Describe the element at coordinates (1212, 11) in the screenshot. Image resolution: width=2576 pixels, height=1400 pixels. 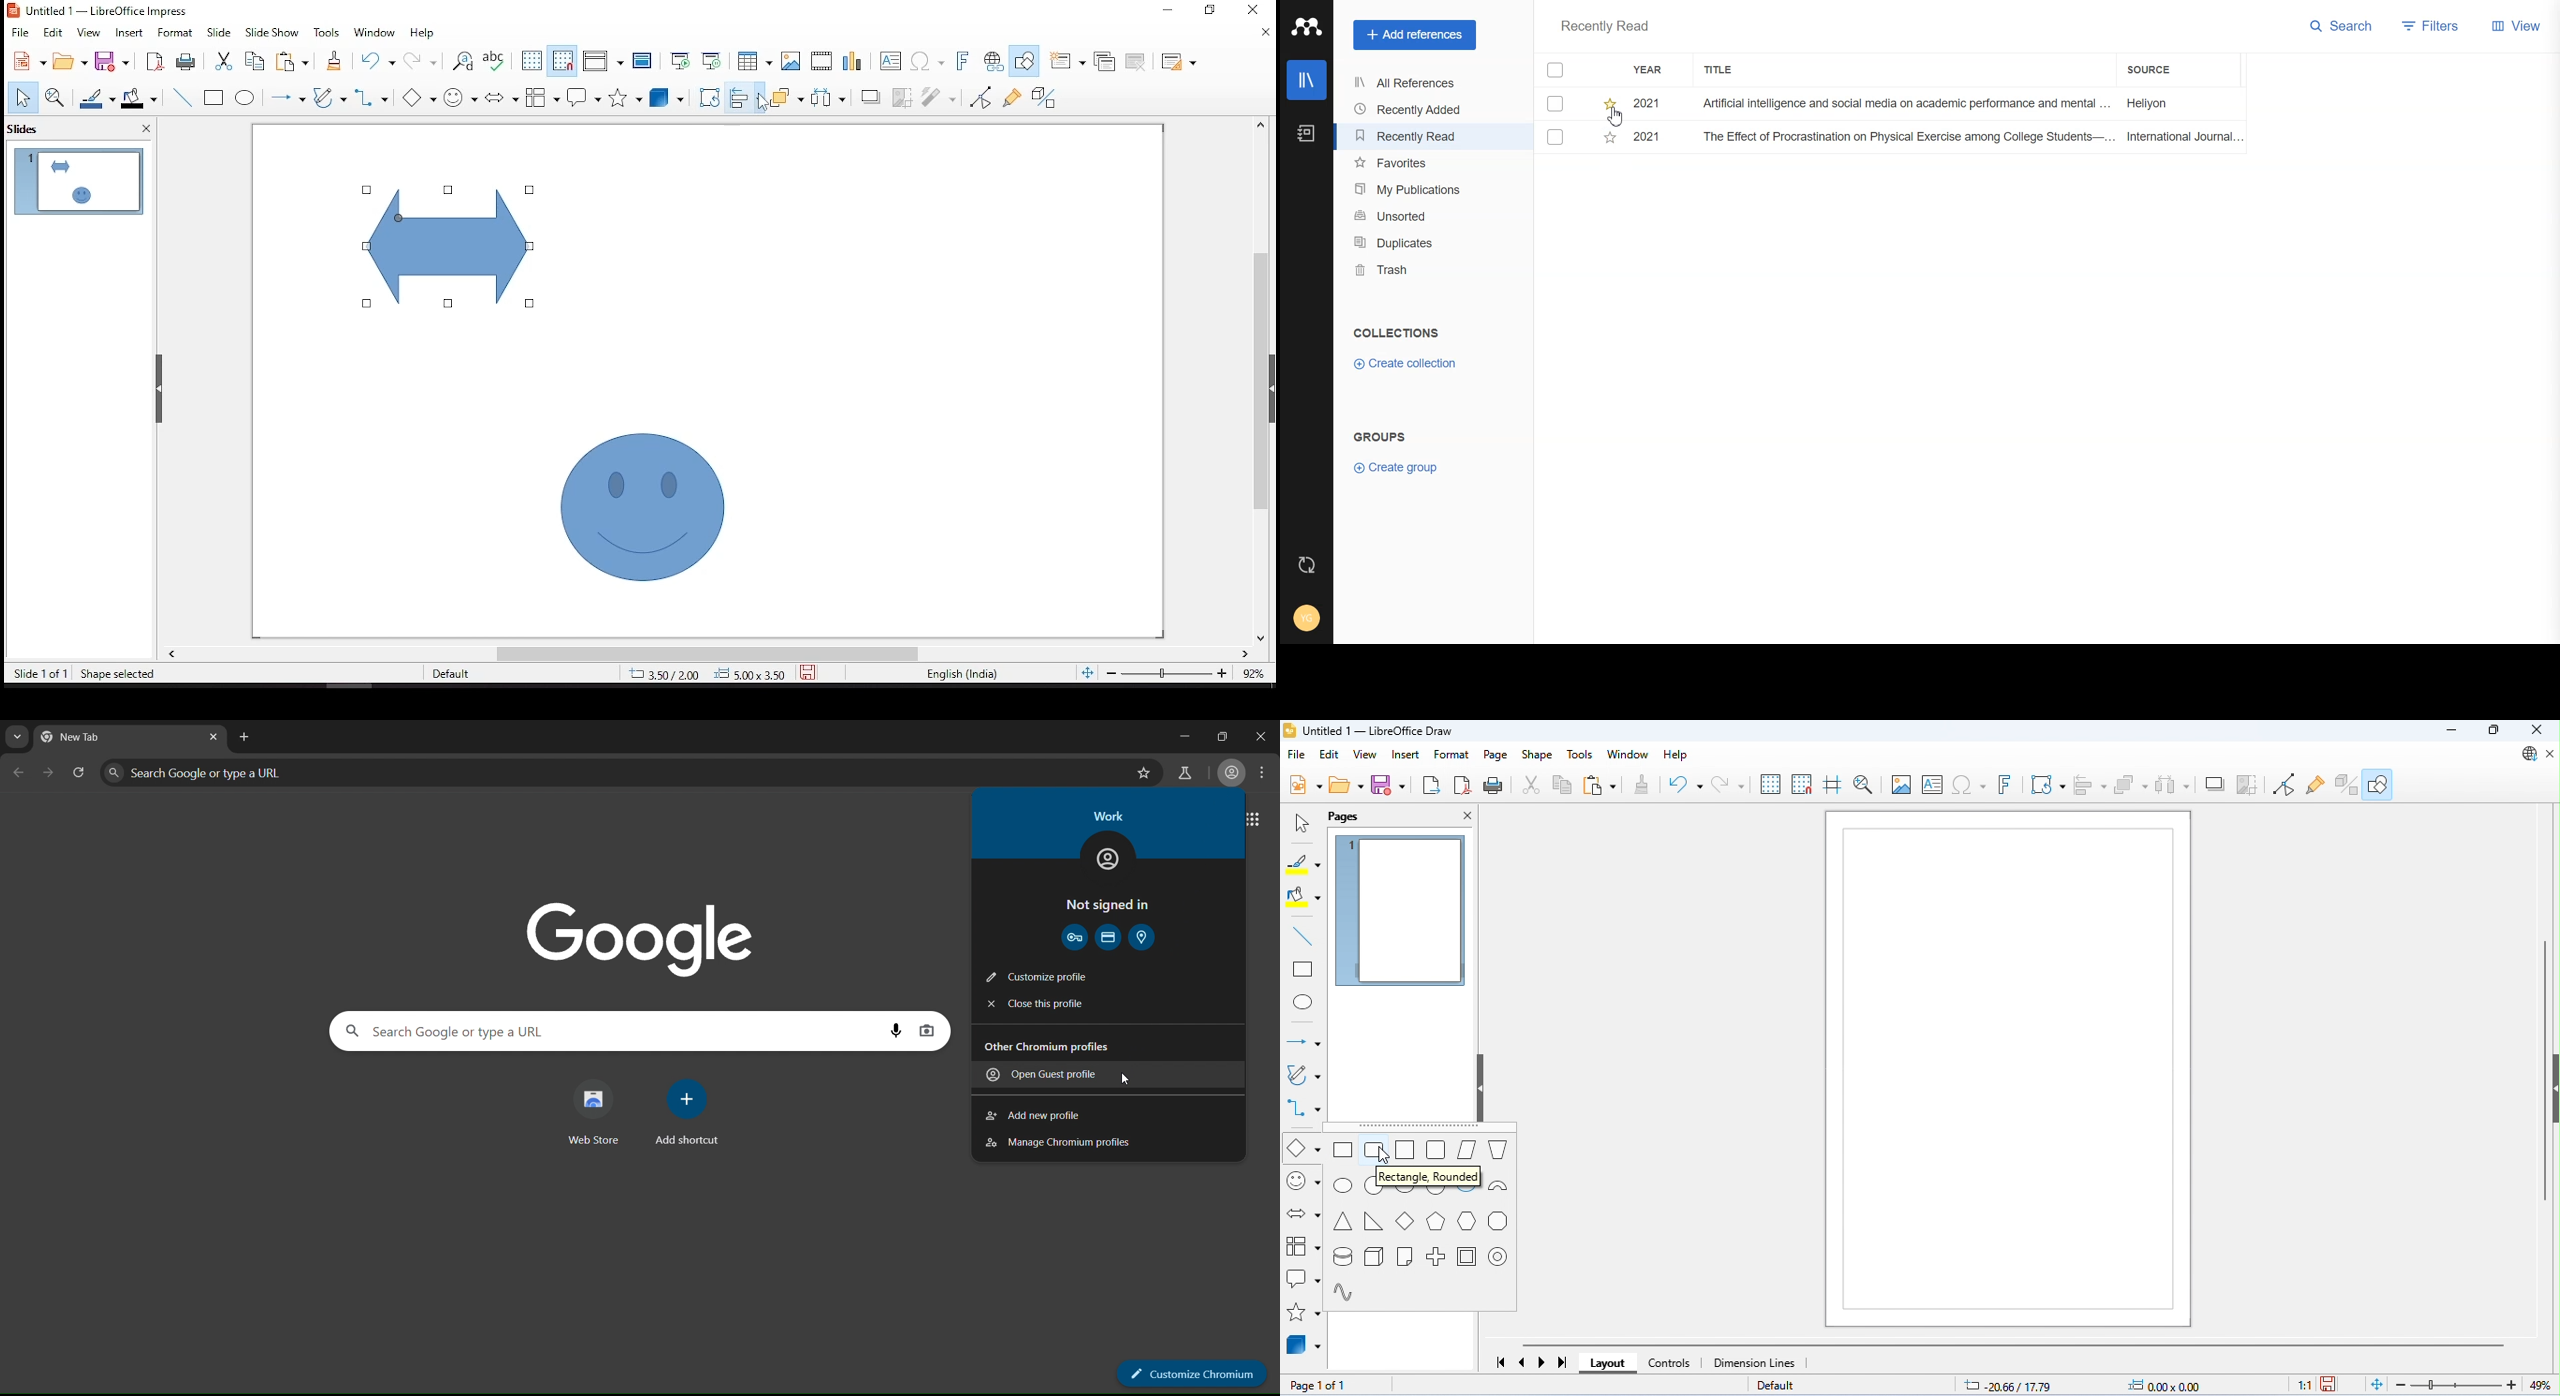
I see `minimize` at that location.